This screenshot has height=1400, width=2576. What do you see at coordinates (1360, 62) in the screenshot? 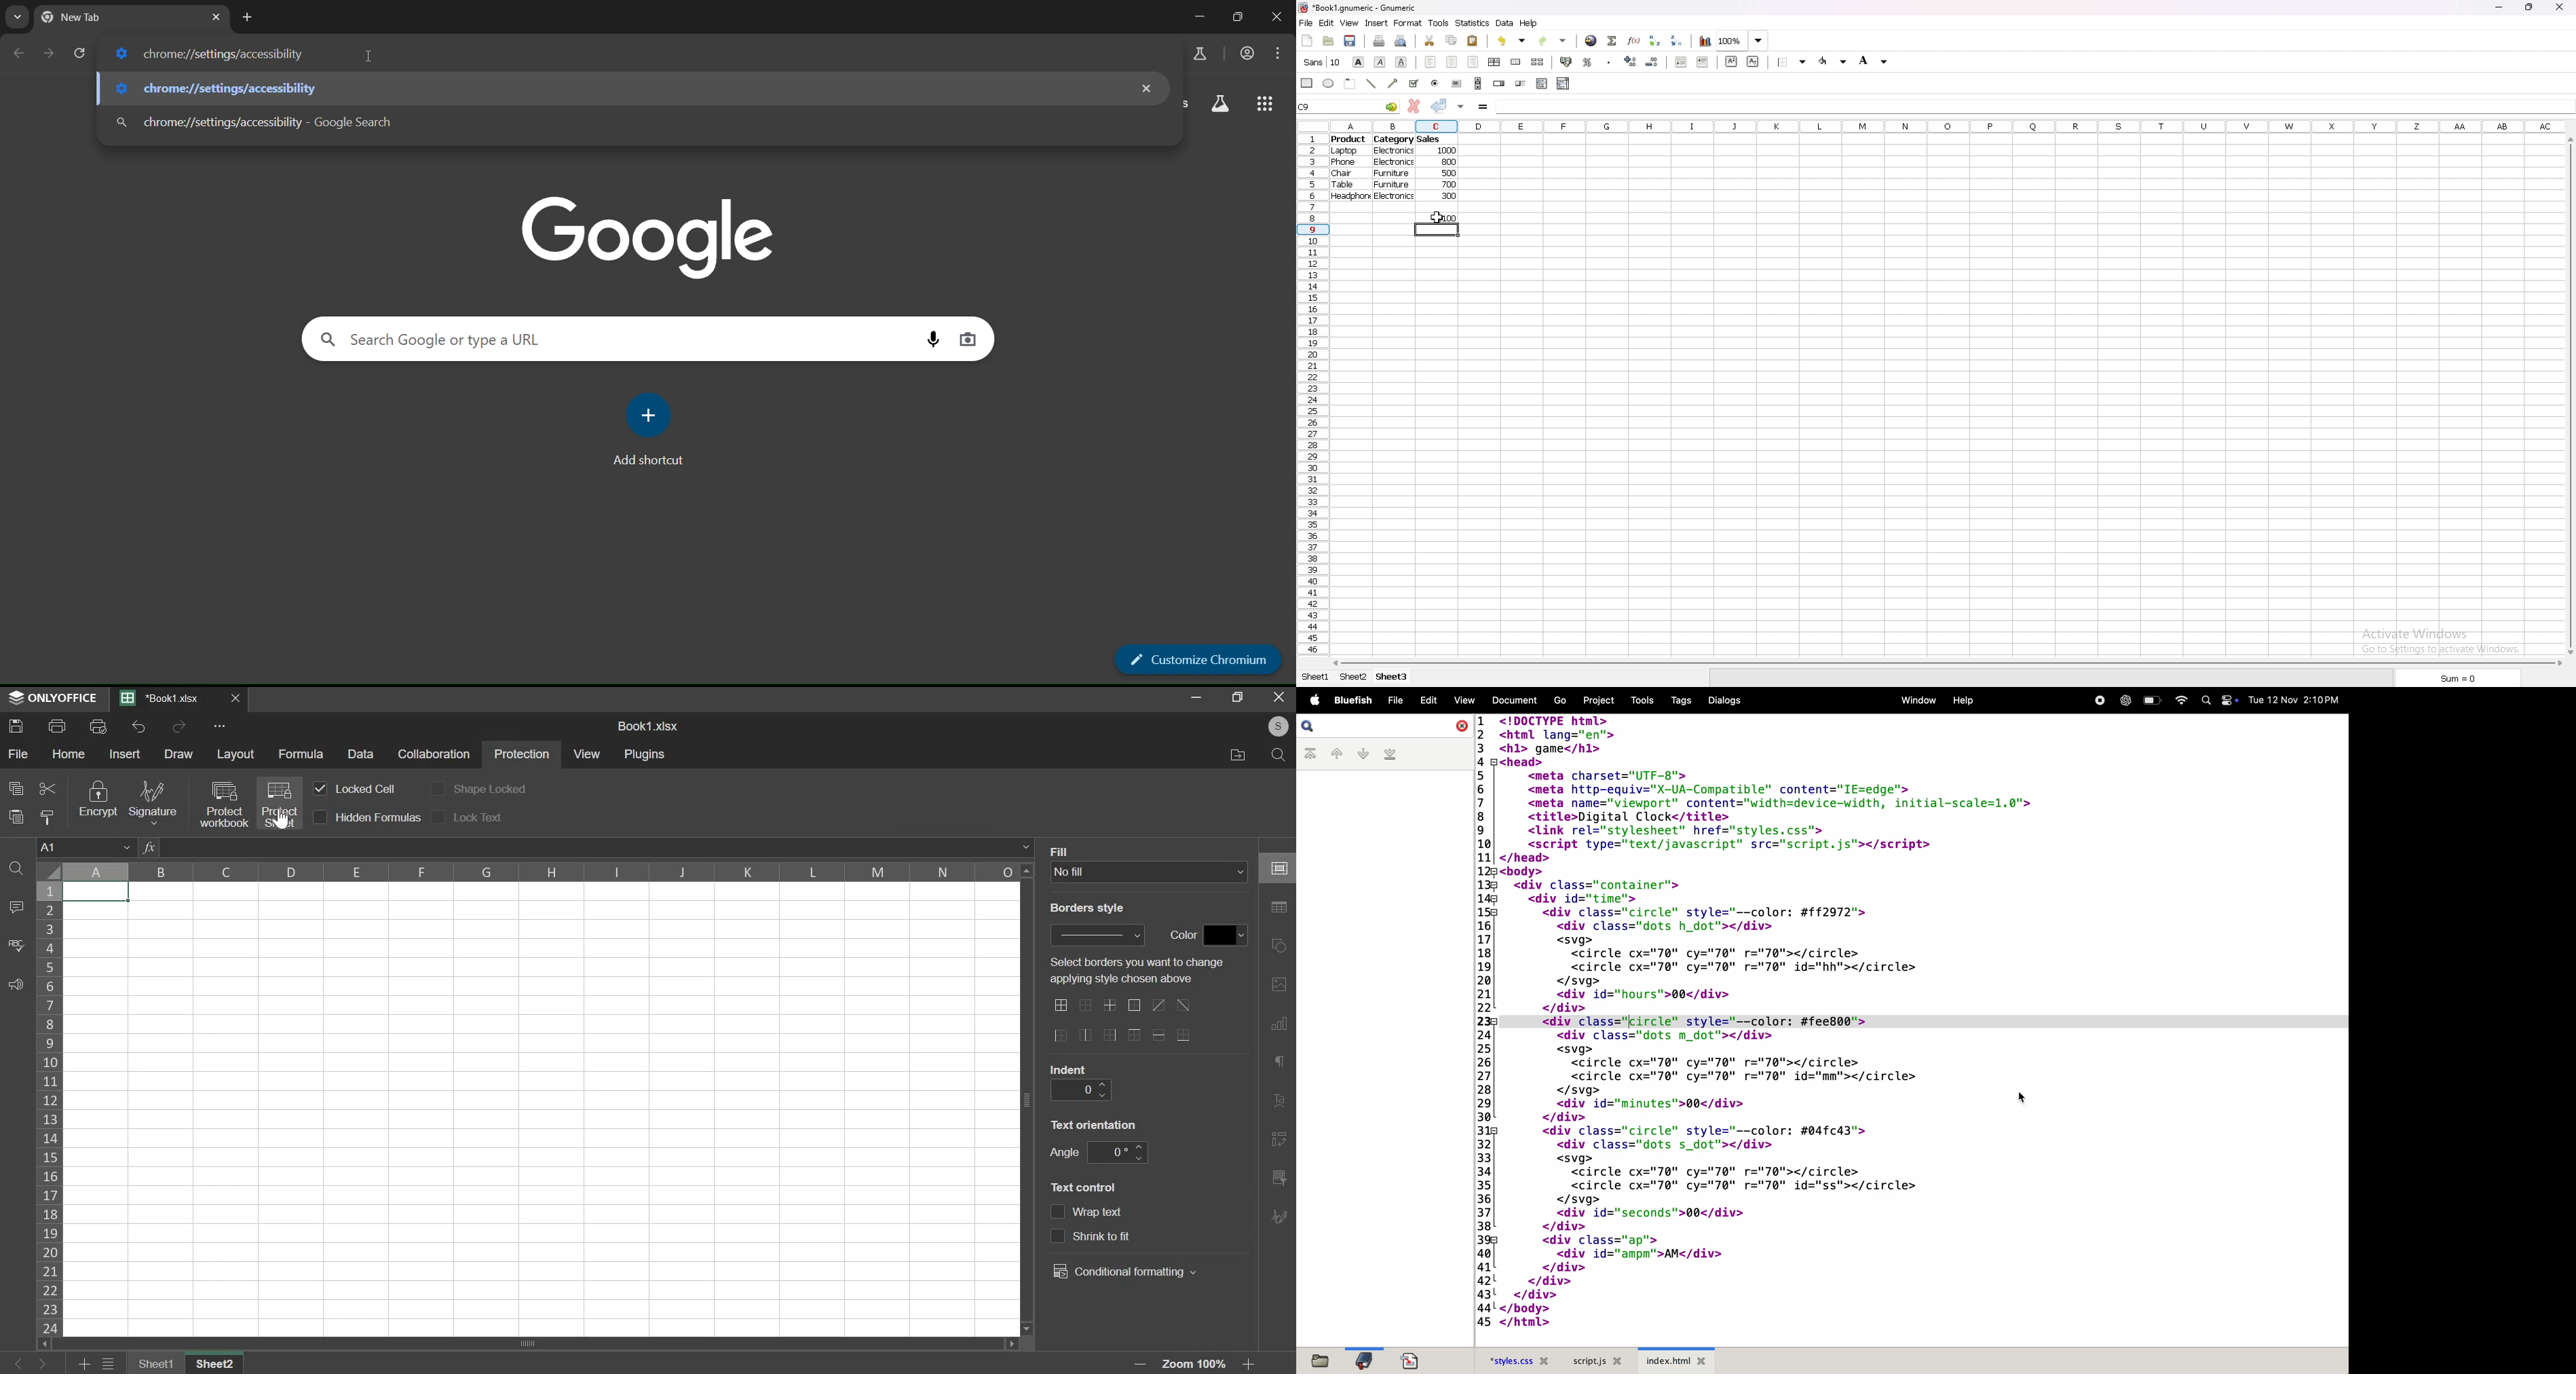
I see `bold` at bounding box center [1360, 62].